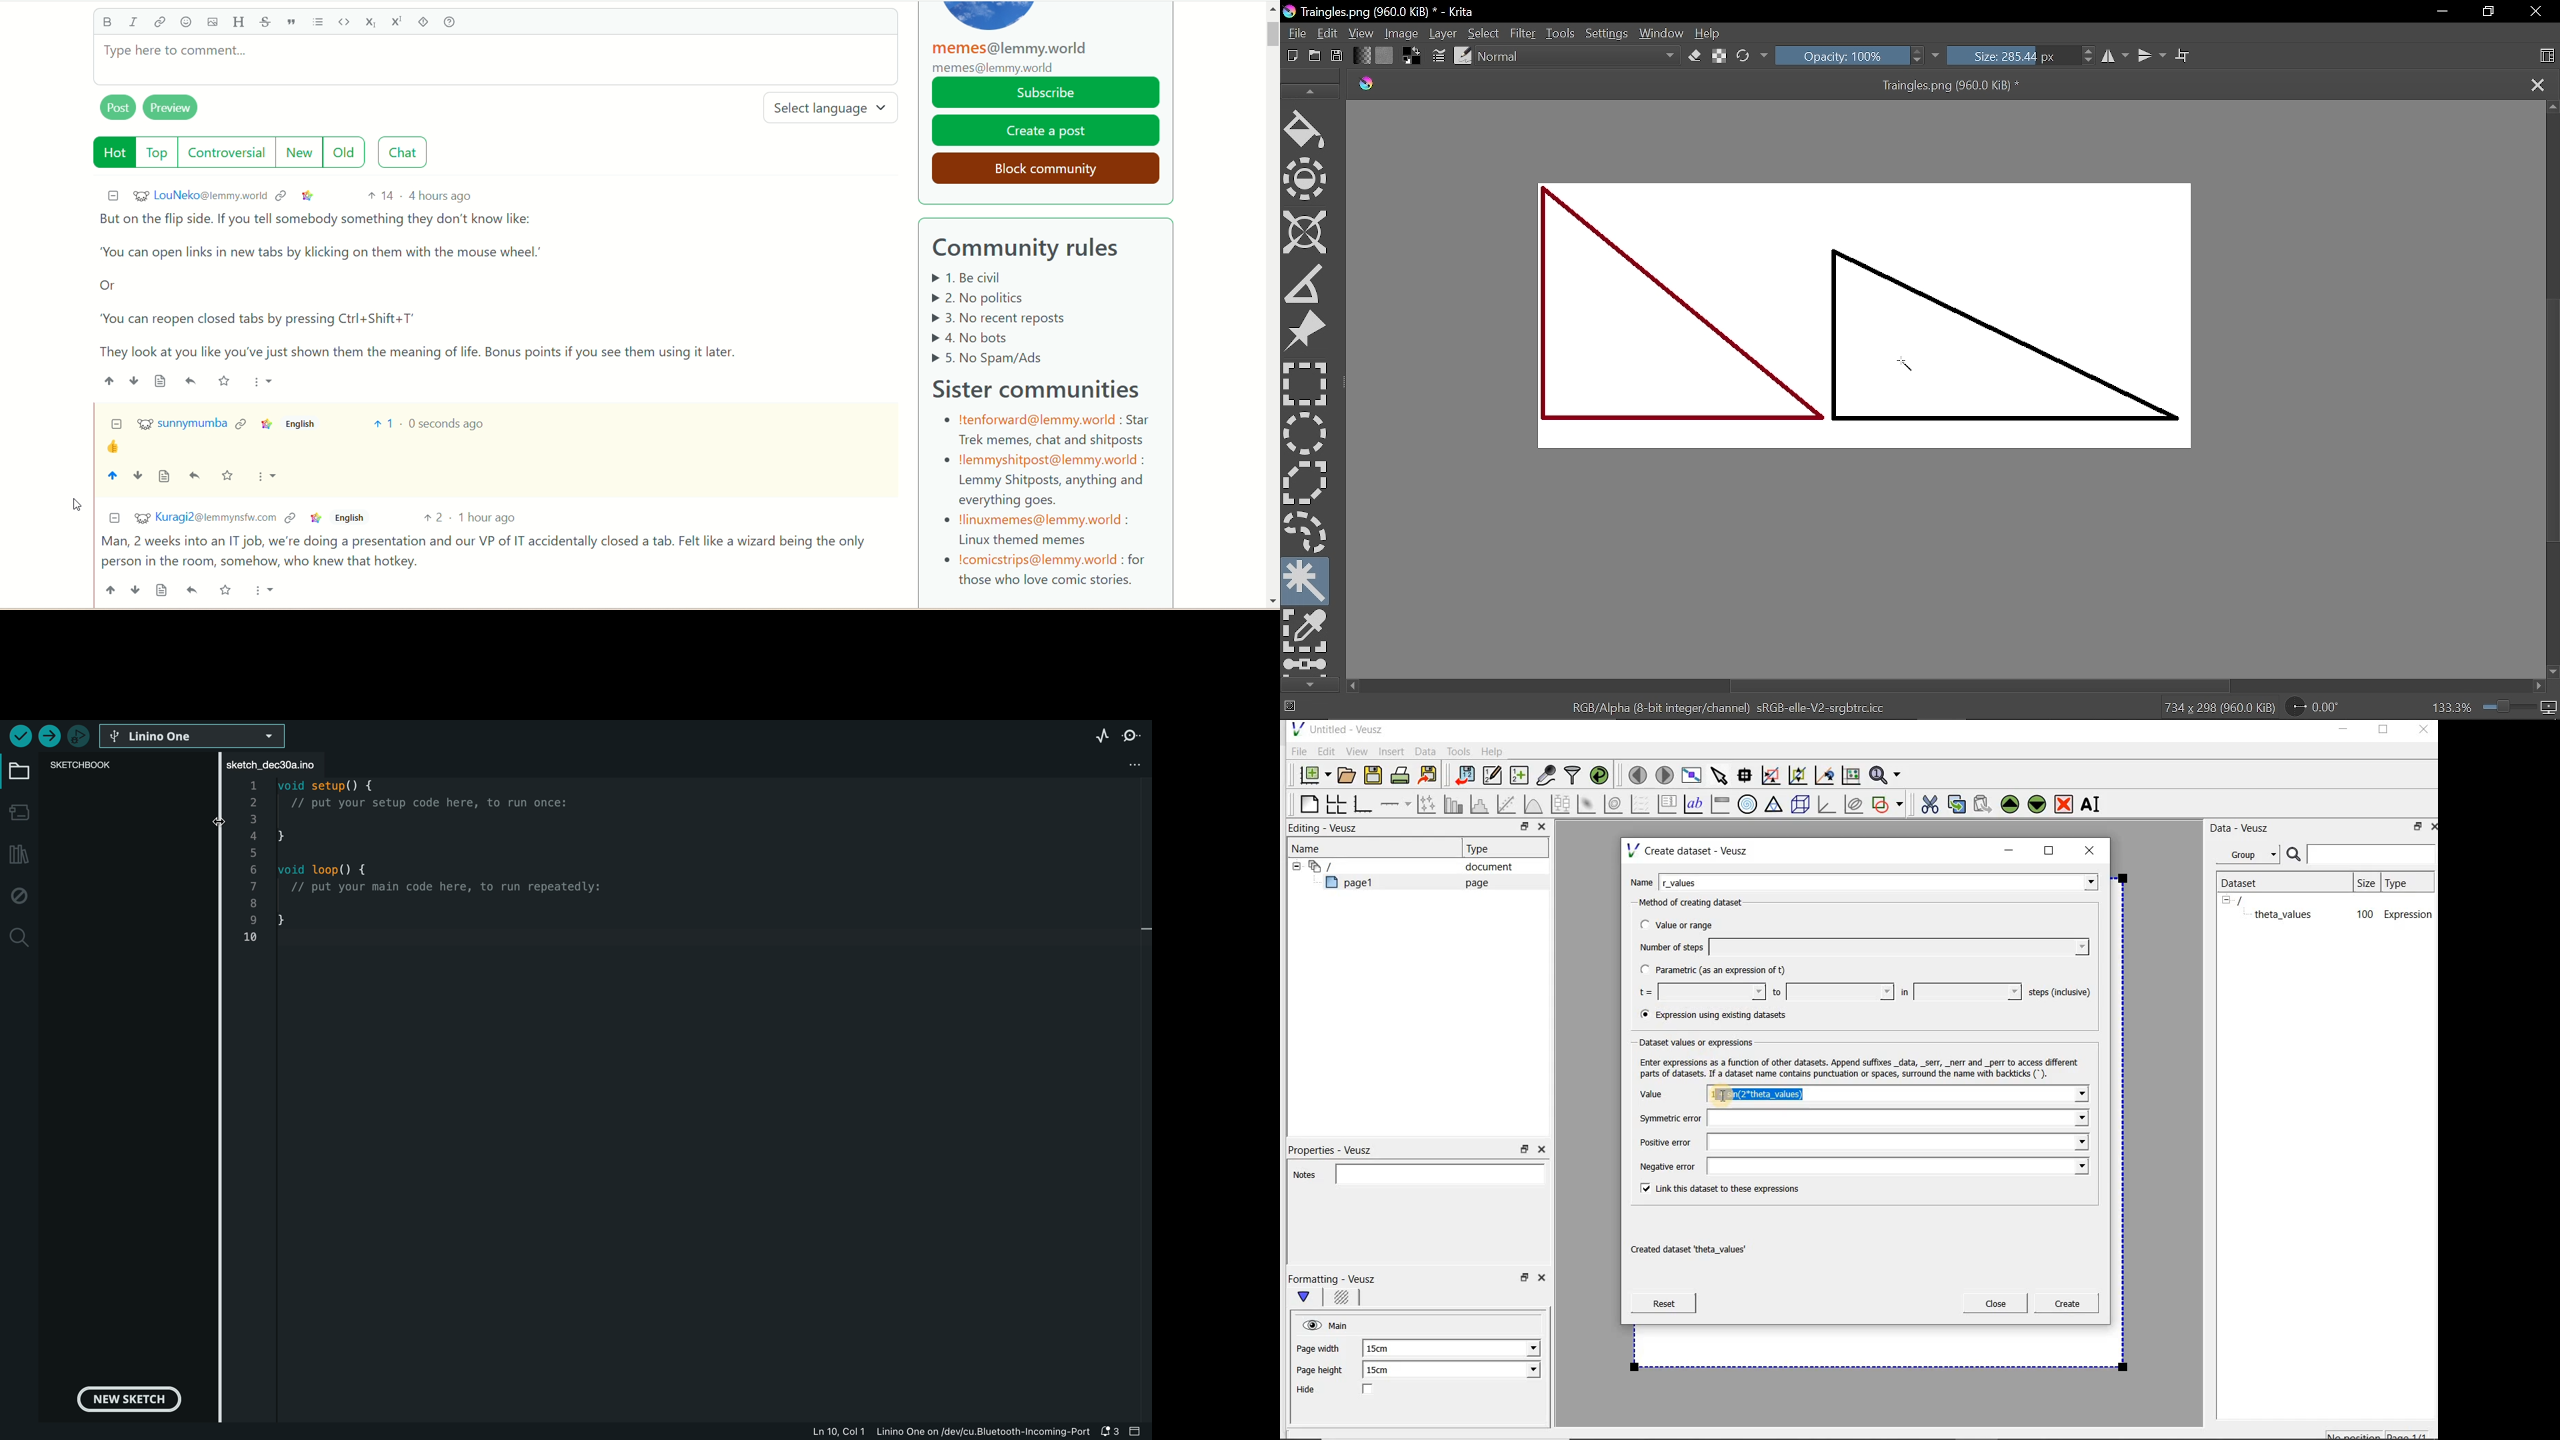 The image size is (2576, 1456). Describe the element at coordinates (2442, 11) in the screenshot. I see `Minimize` at that location.